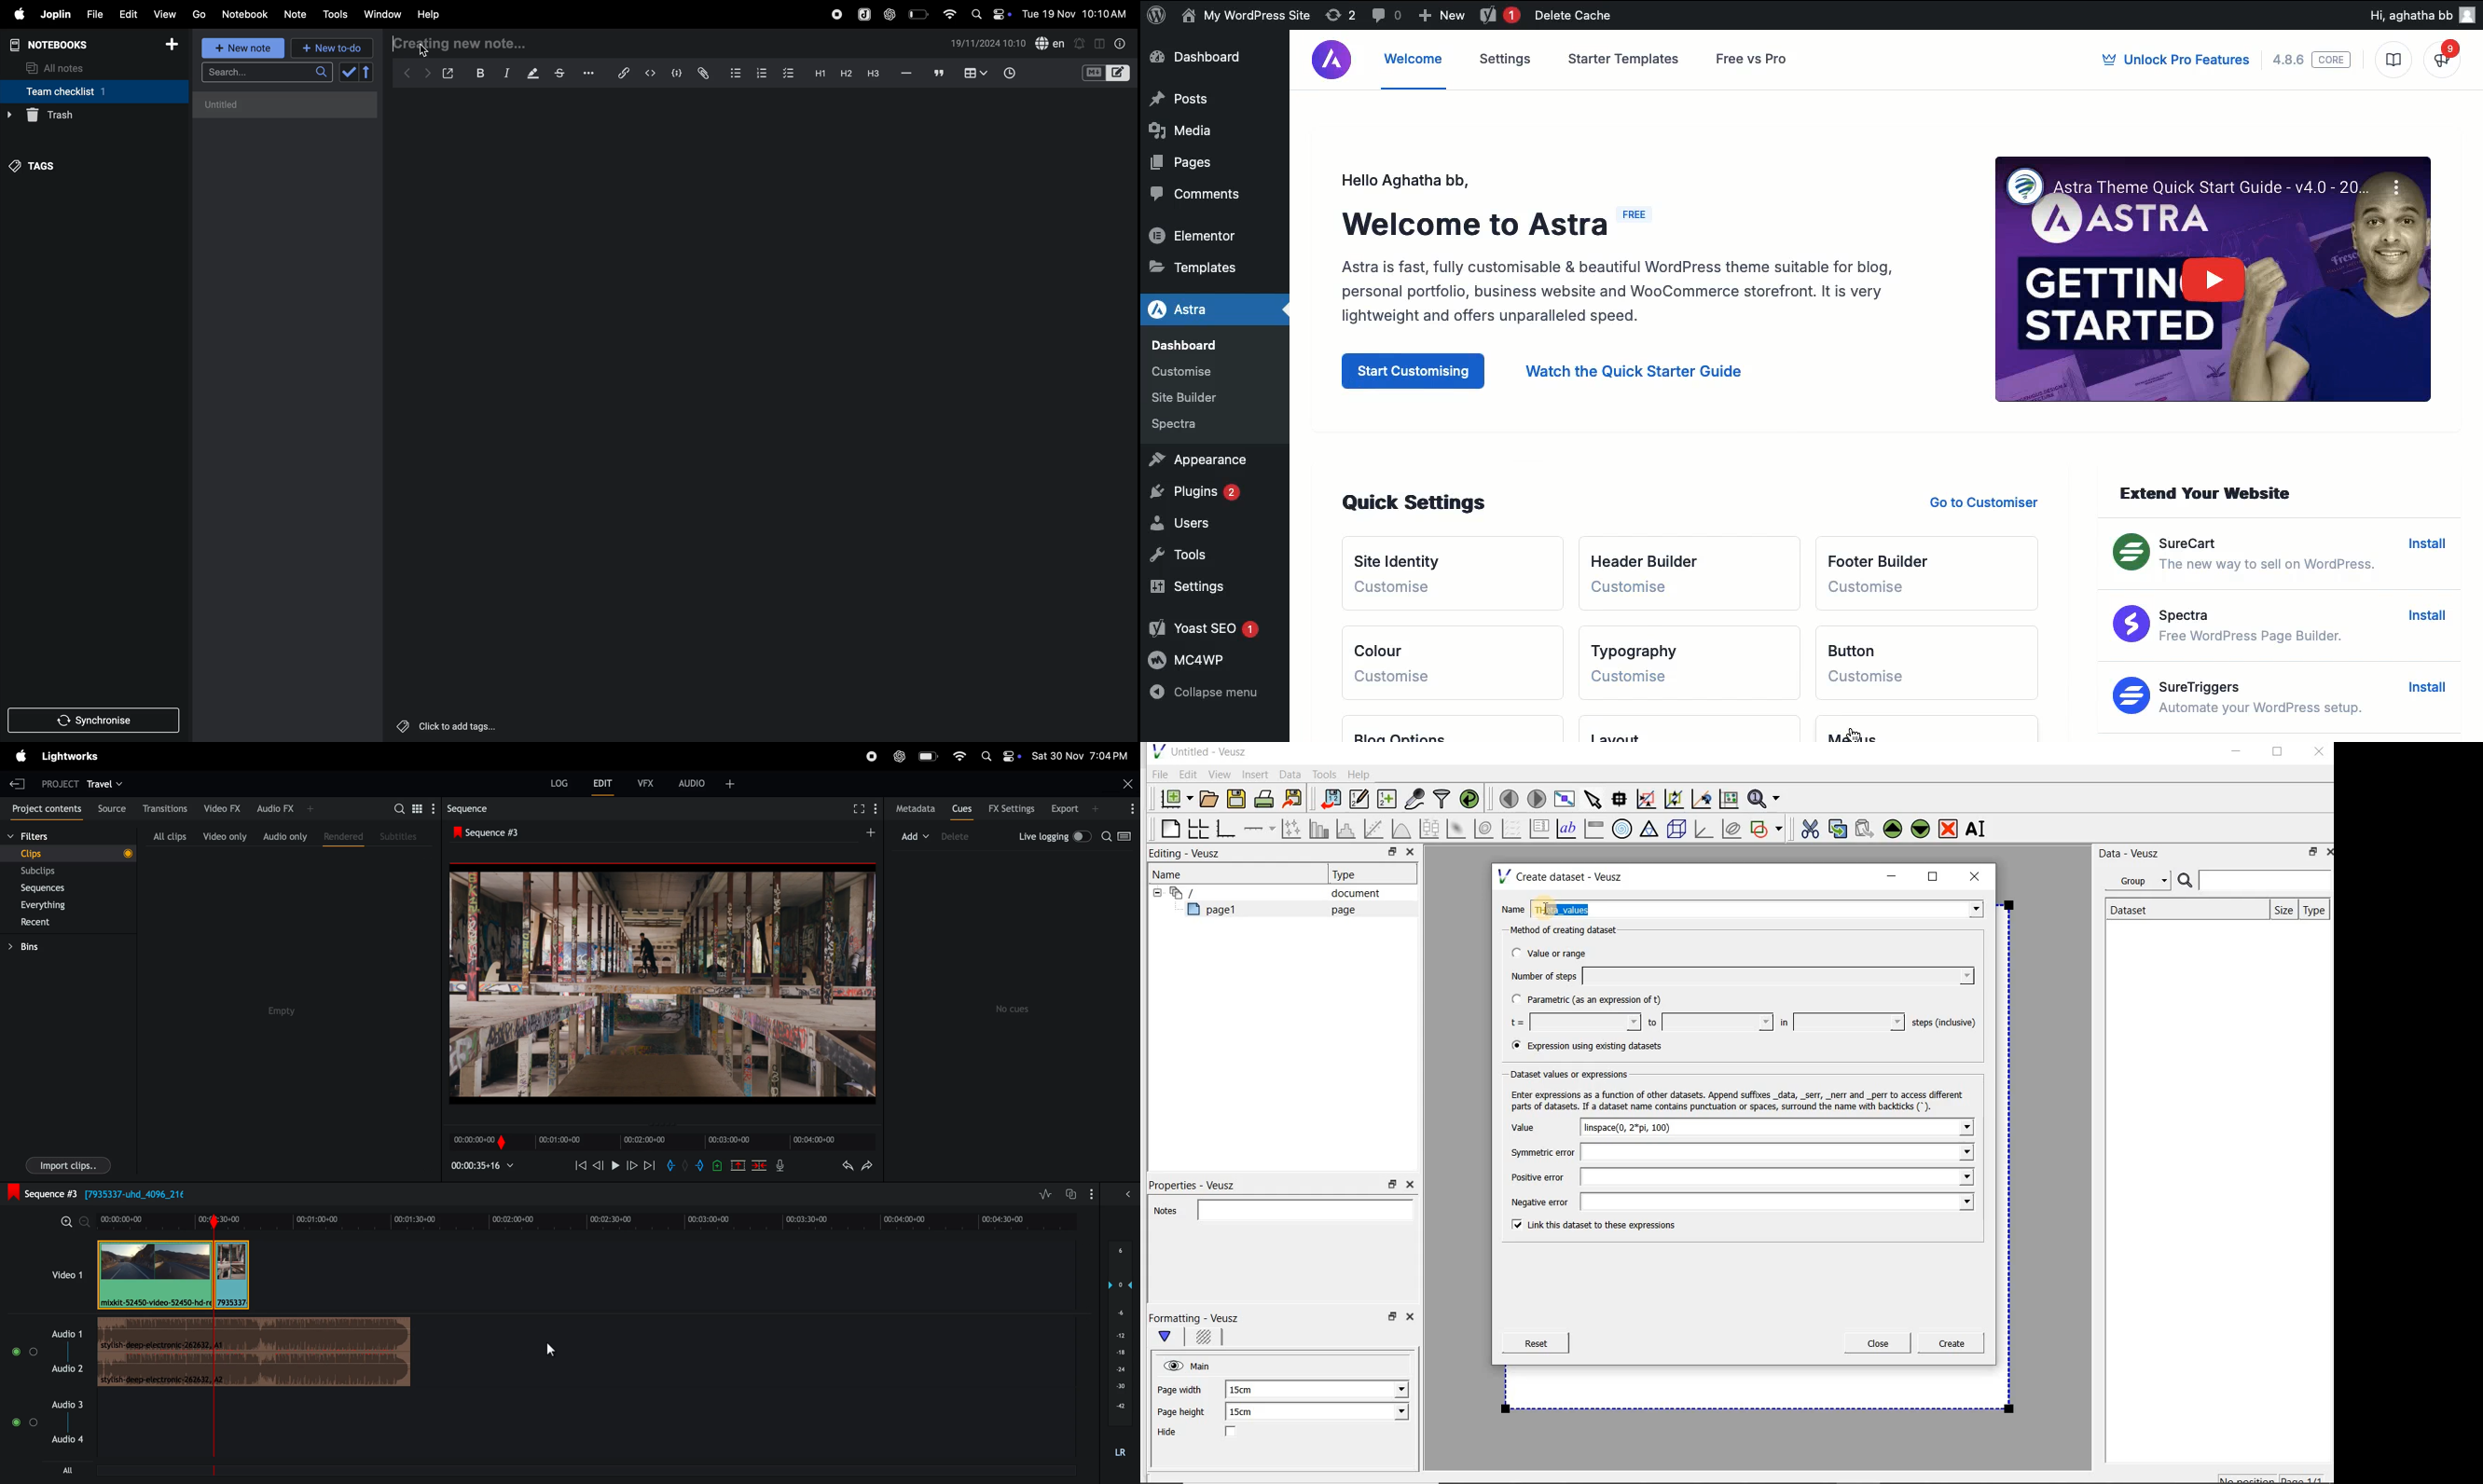 This screenshot has height=1484, width=2492. What do you see at coordinates (844, 73) in the screenshot?
I see `heading 2` at bounding box center [844, 73].